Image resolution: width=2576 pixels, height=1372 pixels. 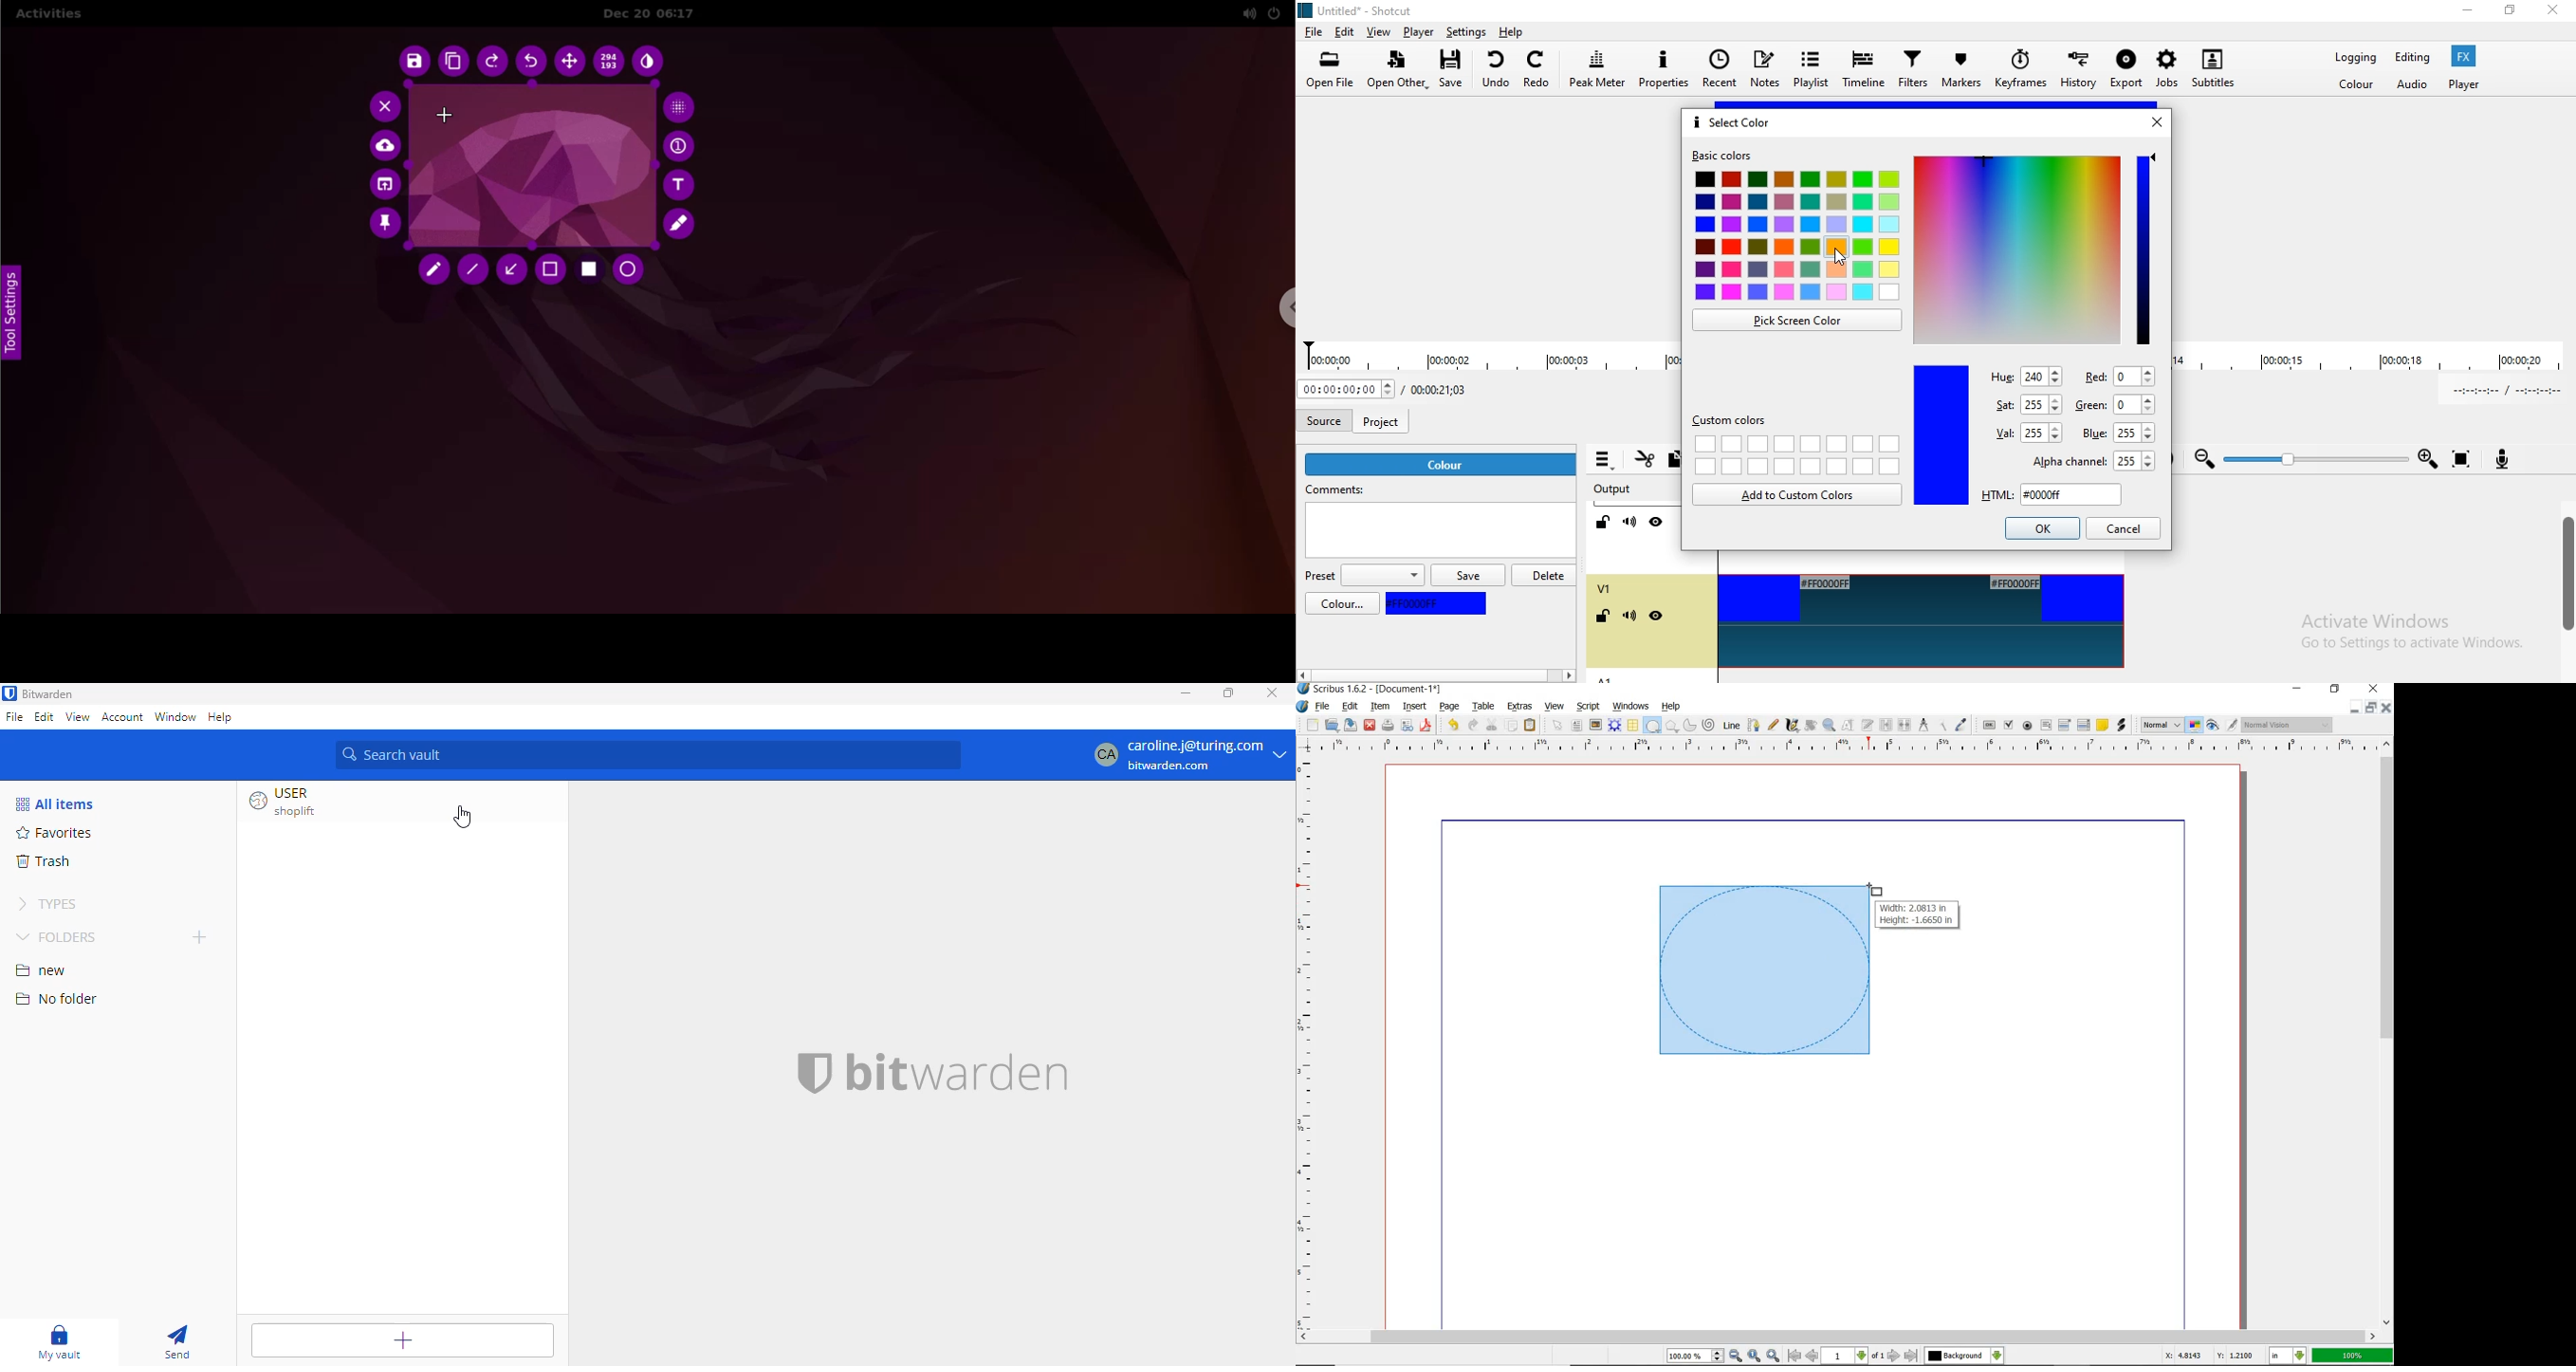 What do you see at coordinates (1632, 726) in the screenshot?
I see `TABLE` at bounding box center [1632, 726].